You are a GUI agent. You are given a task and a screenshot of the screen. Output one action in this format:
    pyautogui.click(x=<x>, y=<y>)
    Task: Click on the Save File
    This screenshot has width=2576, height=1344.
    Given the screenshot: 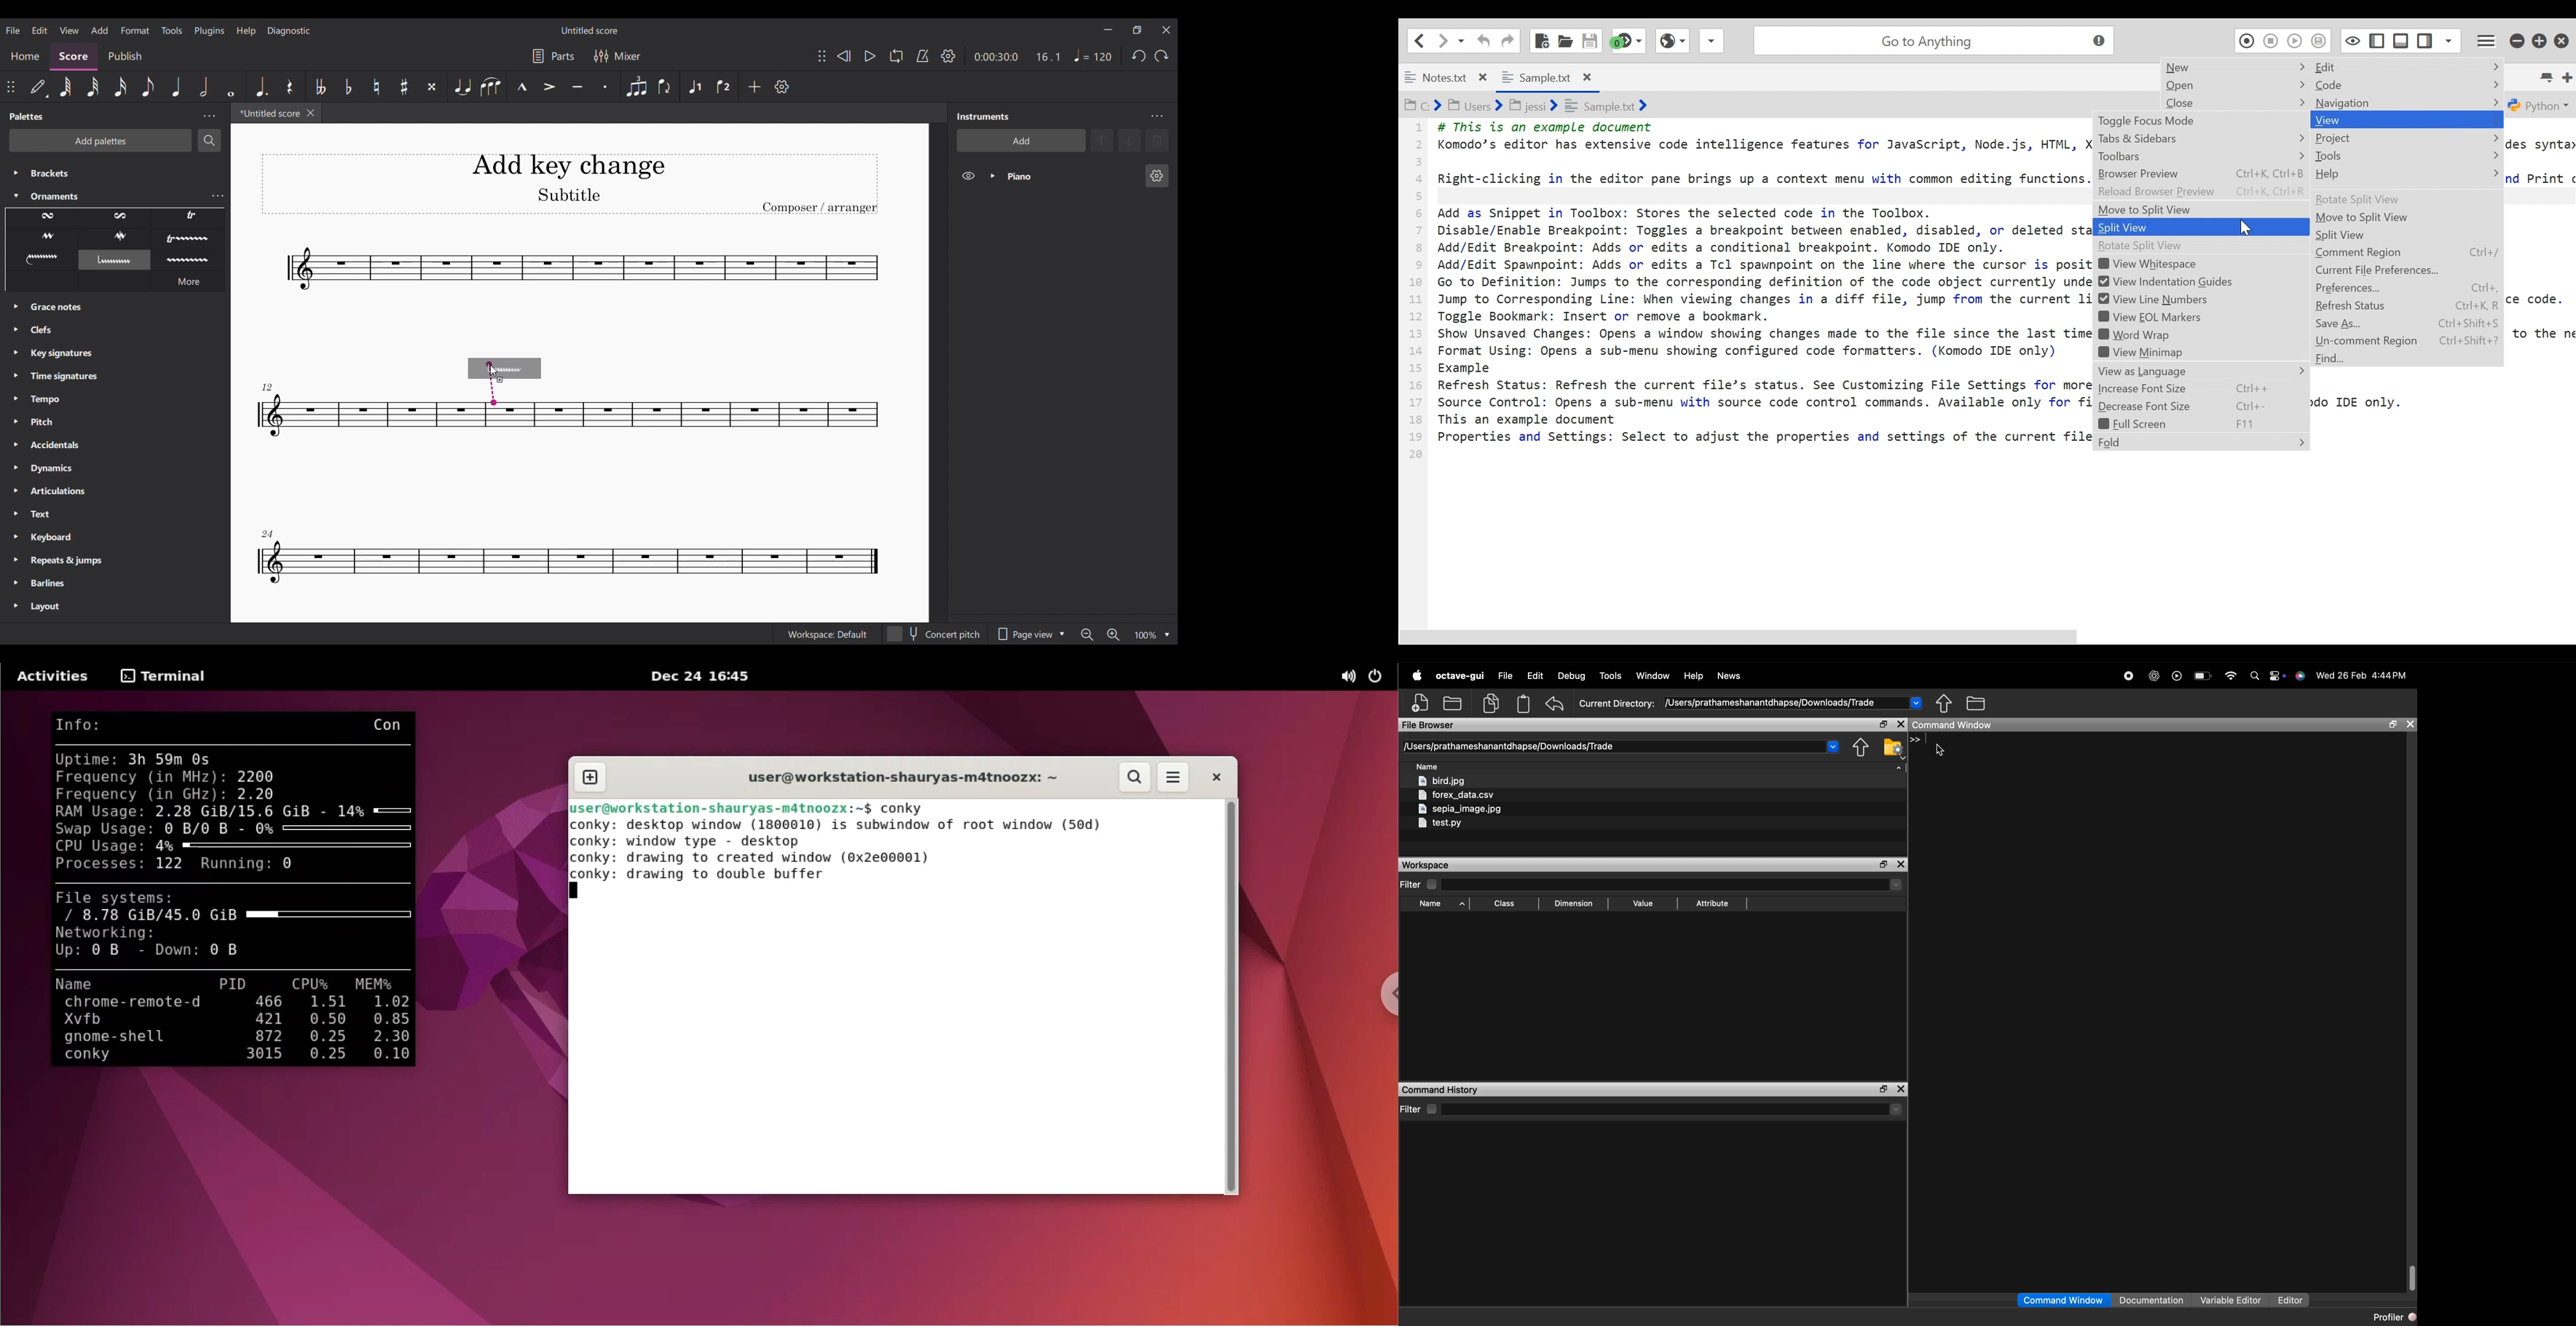 What is the action you would take?
    pyautogui.click(x=1590, y=40)
    